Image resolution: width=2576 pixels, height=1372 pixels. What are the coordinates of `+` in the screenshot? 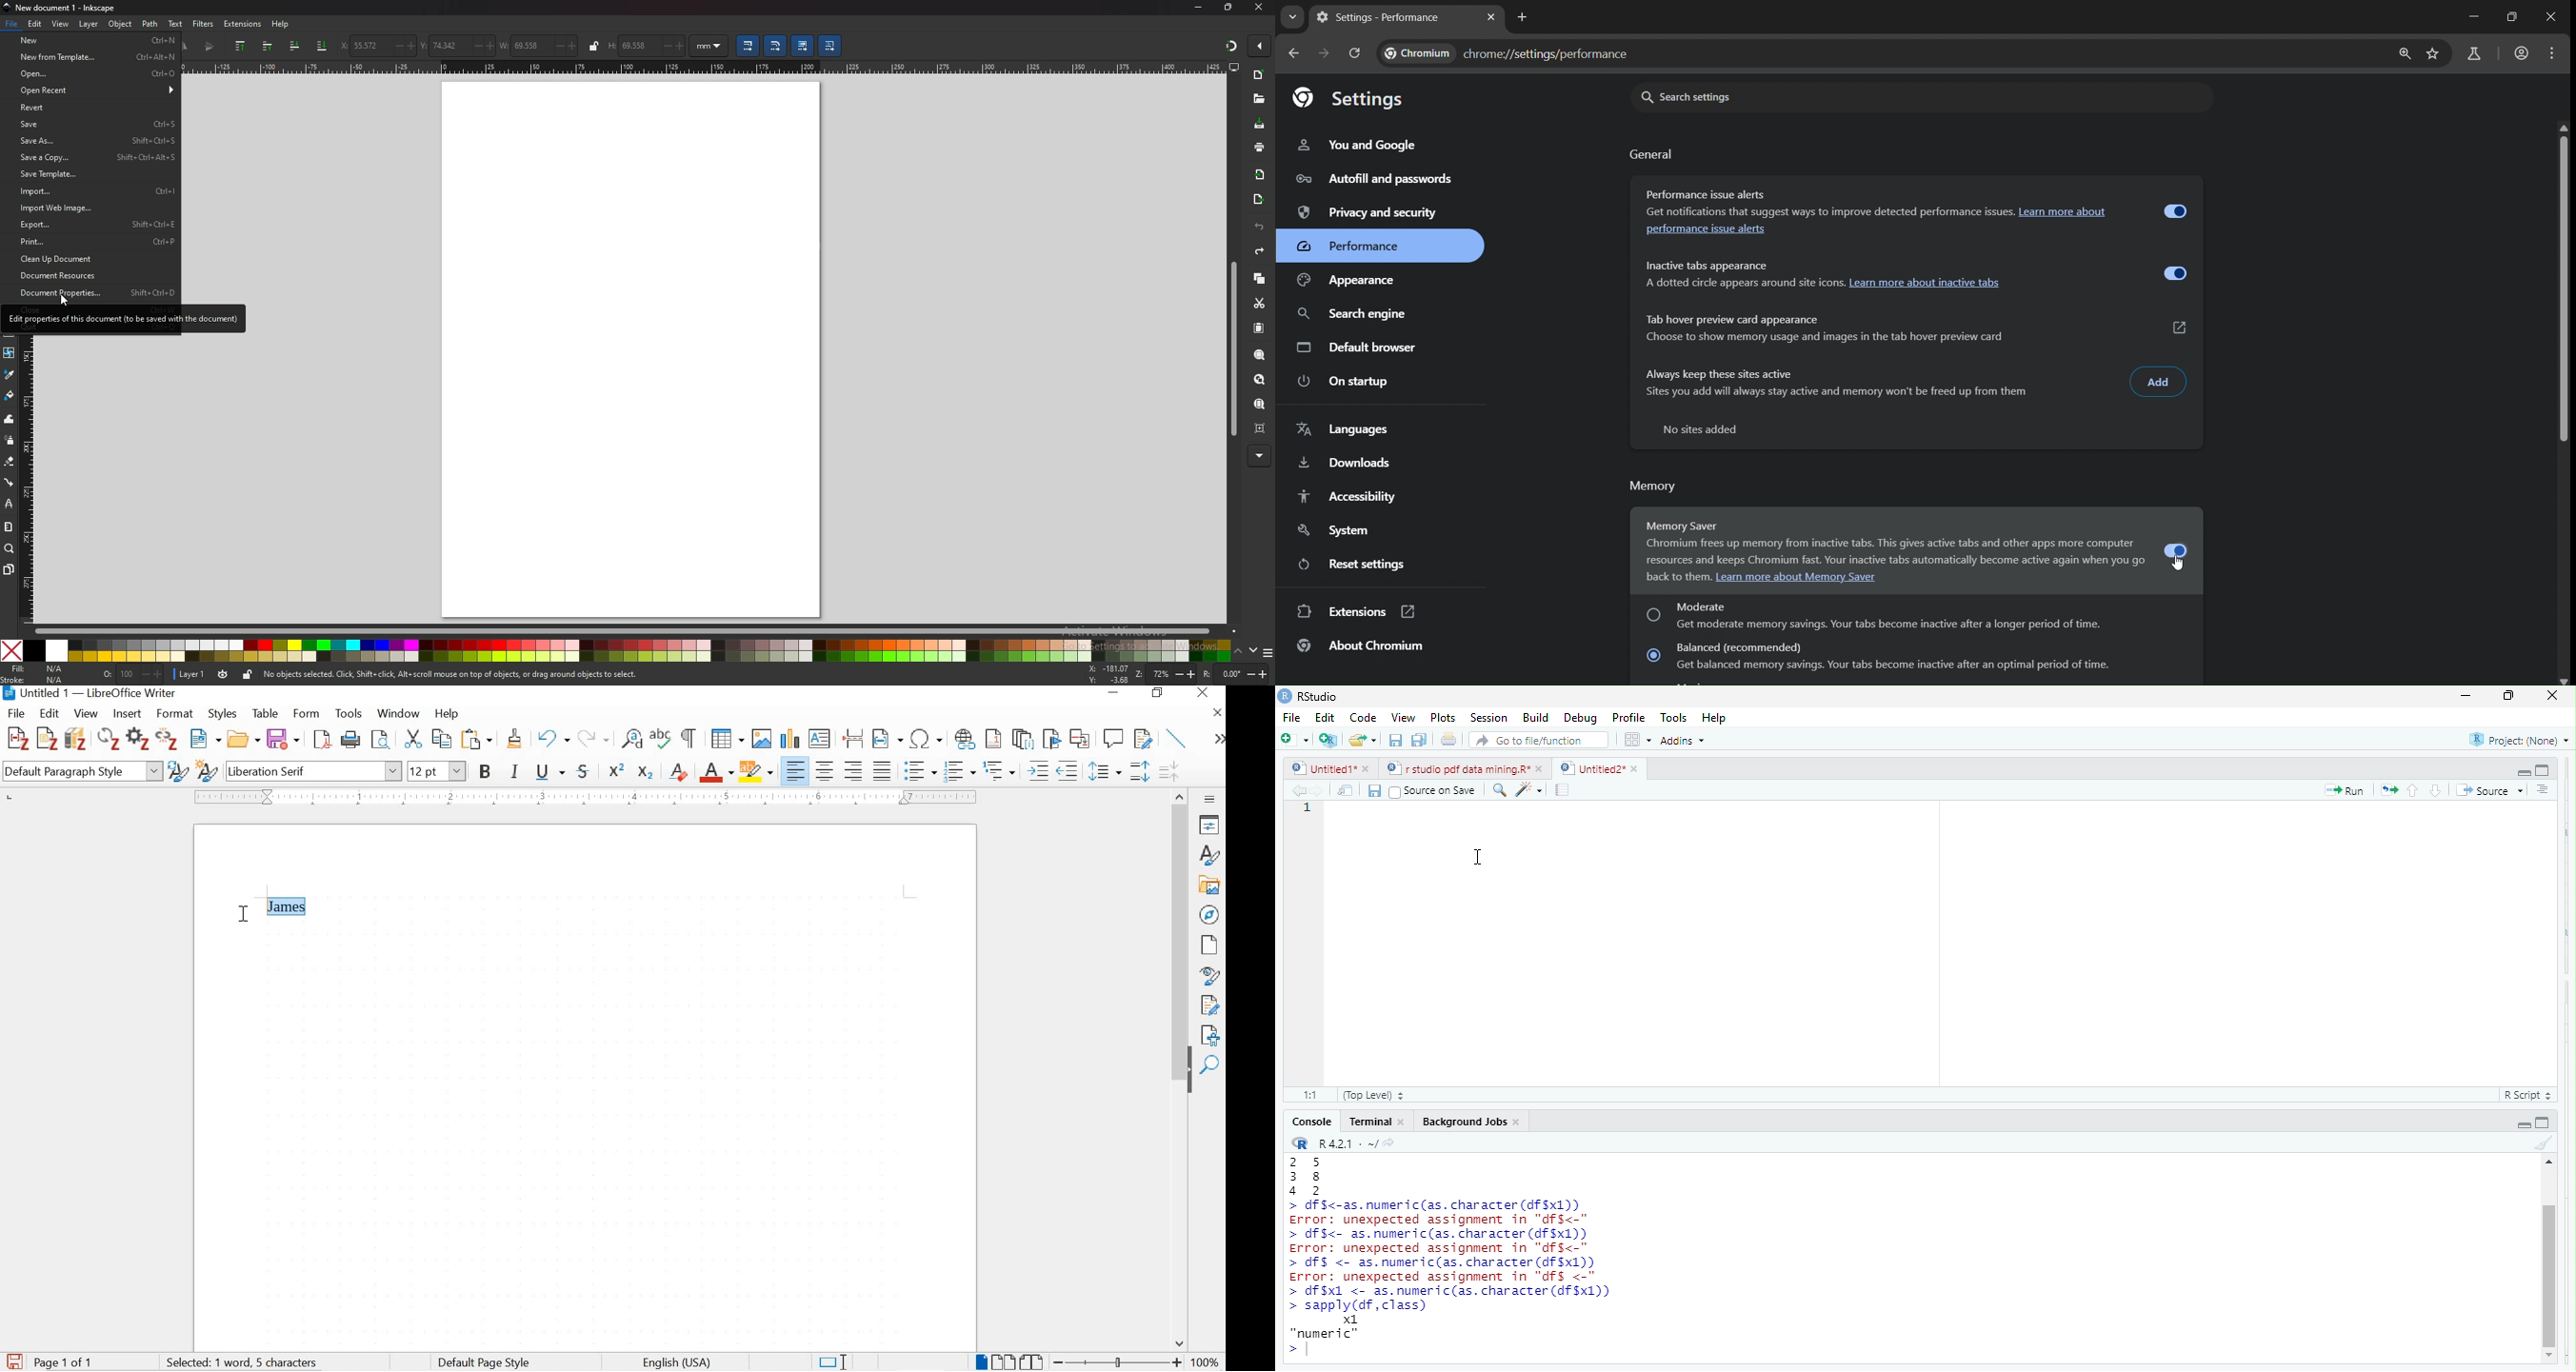 It's located at (410, 46).